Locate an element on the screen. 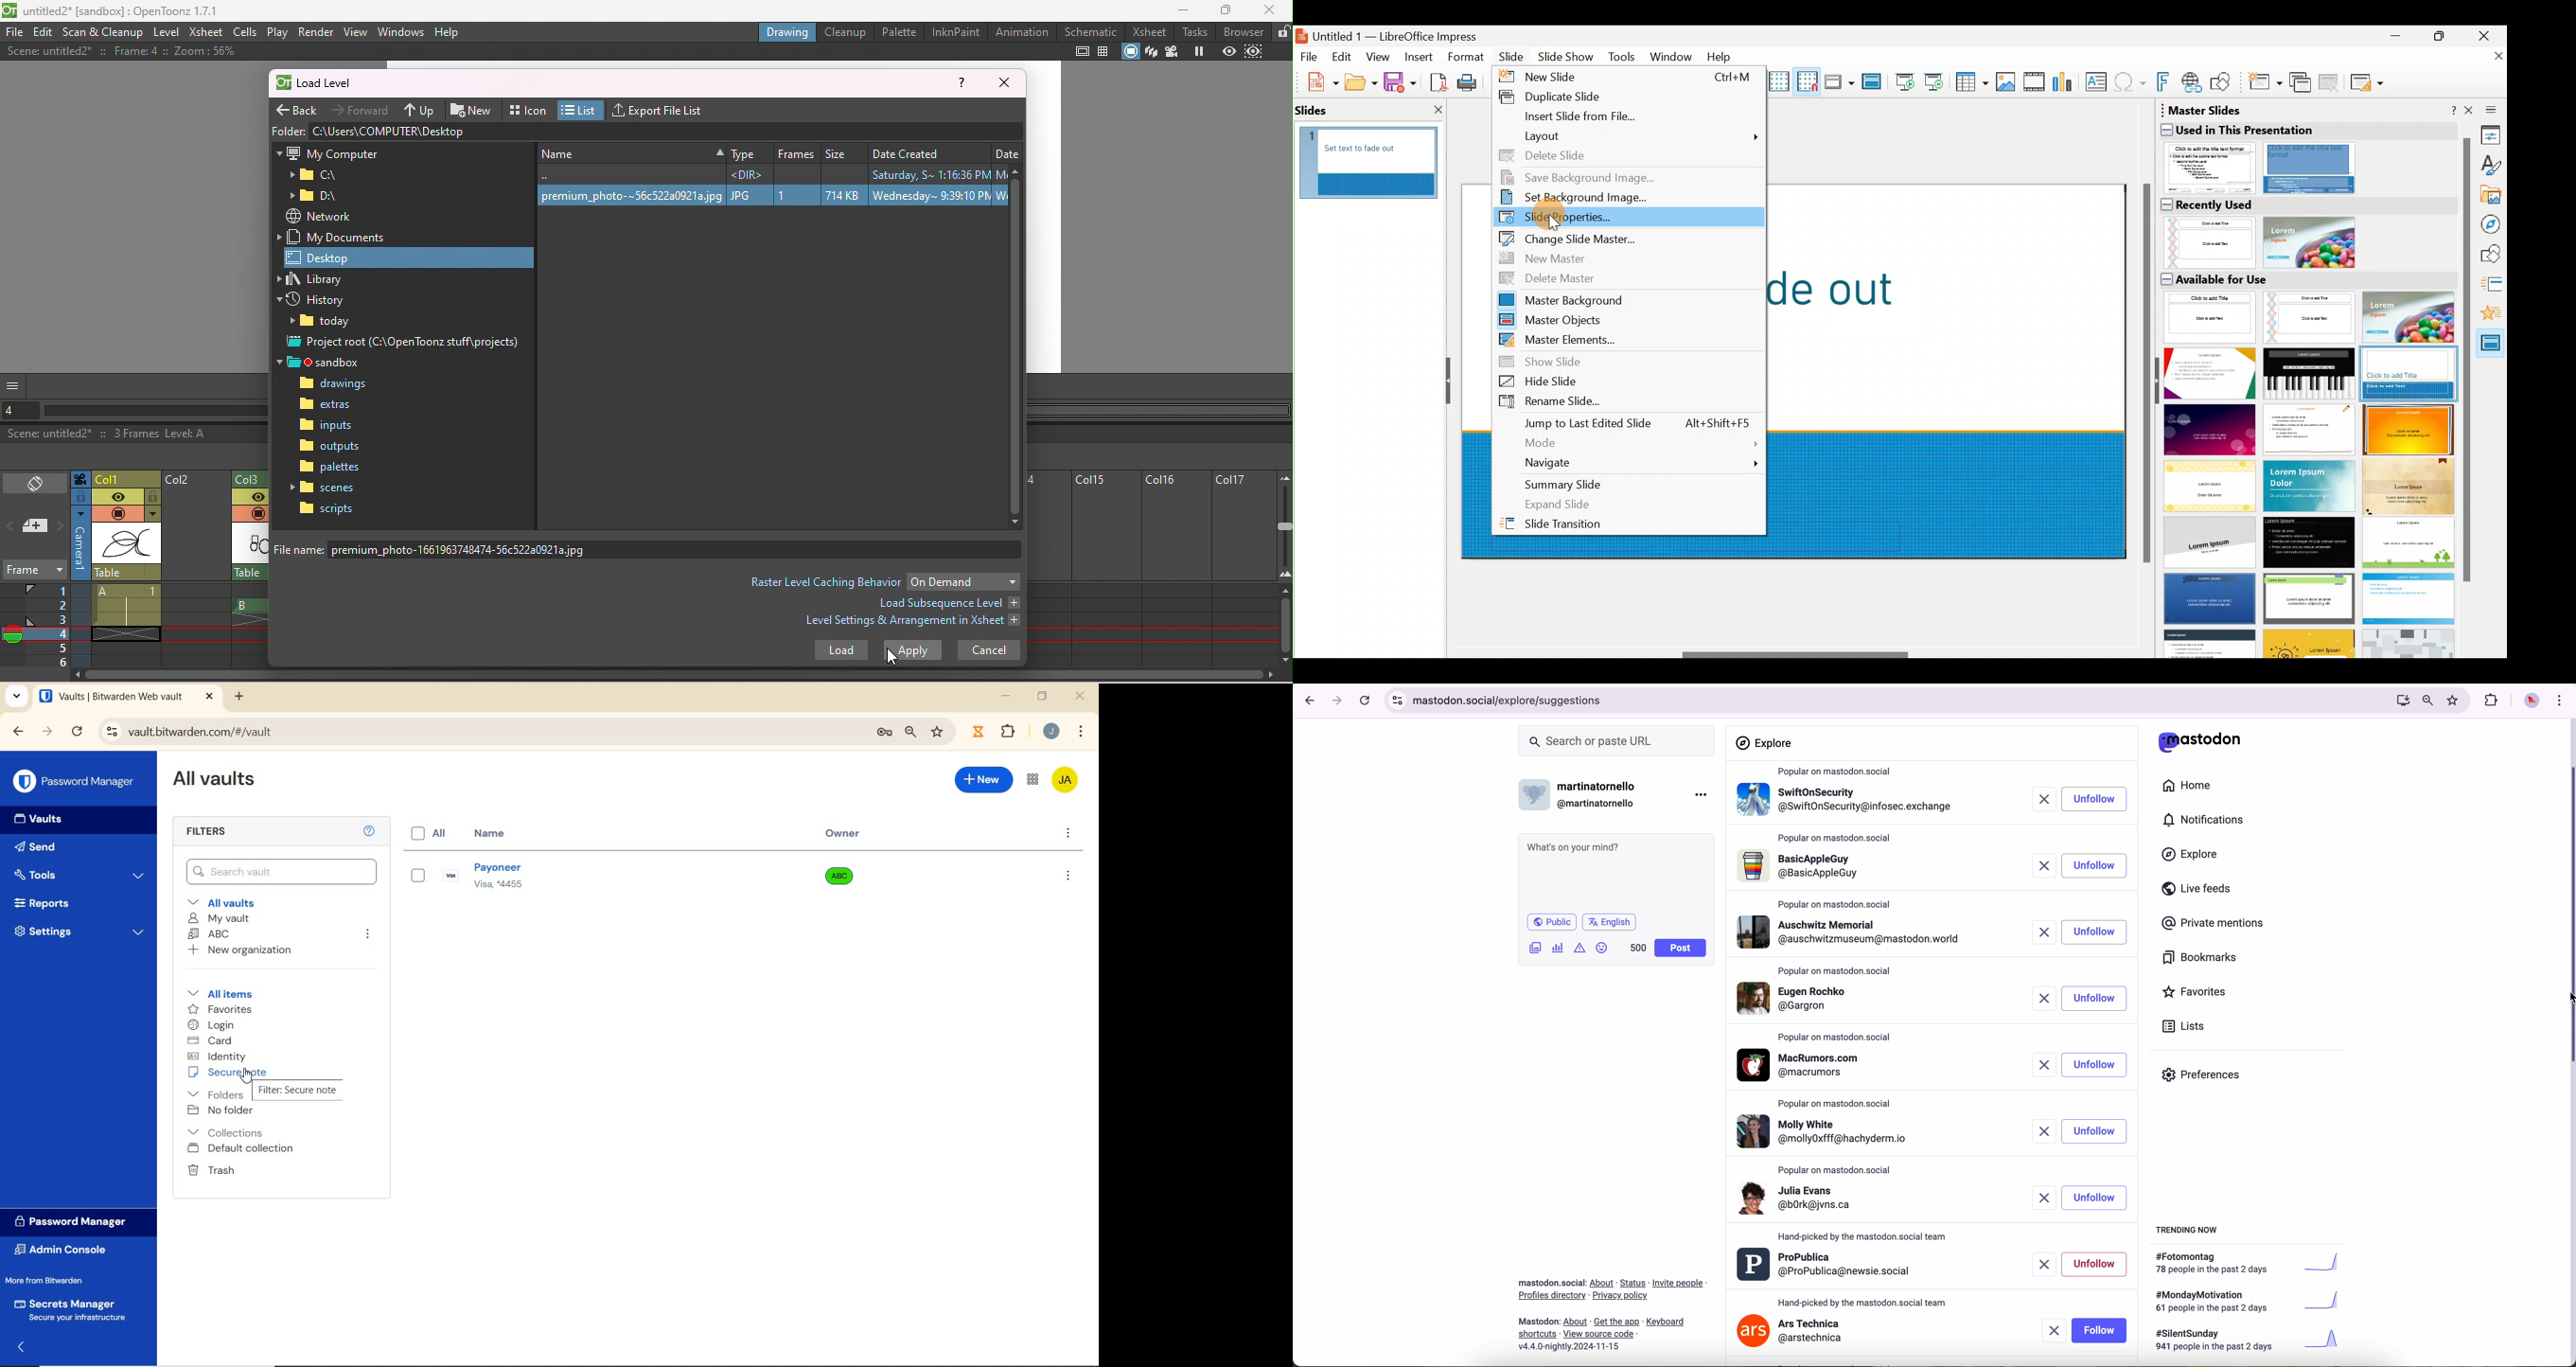 The image size is (2576, 1372). extensions is located at coordinates (977, 732).